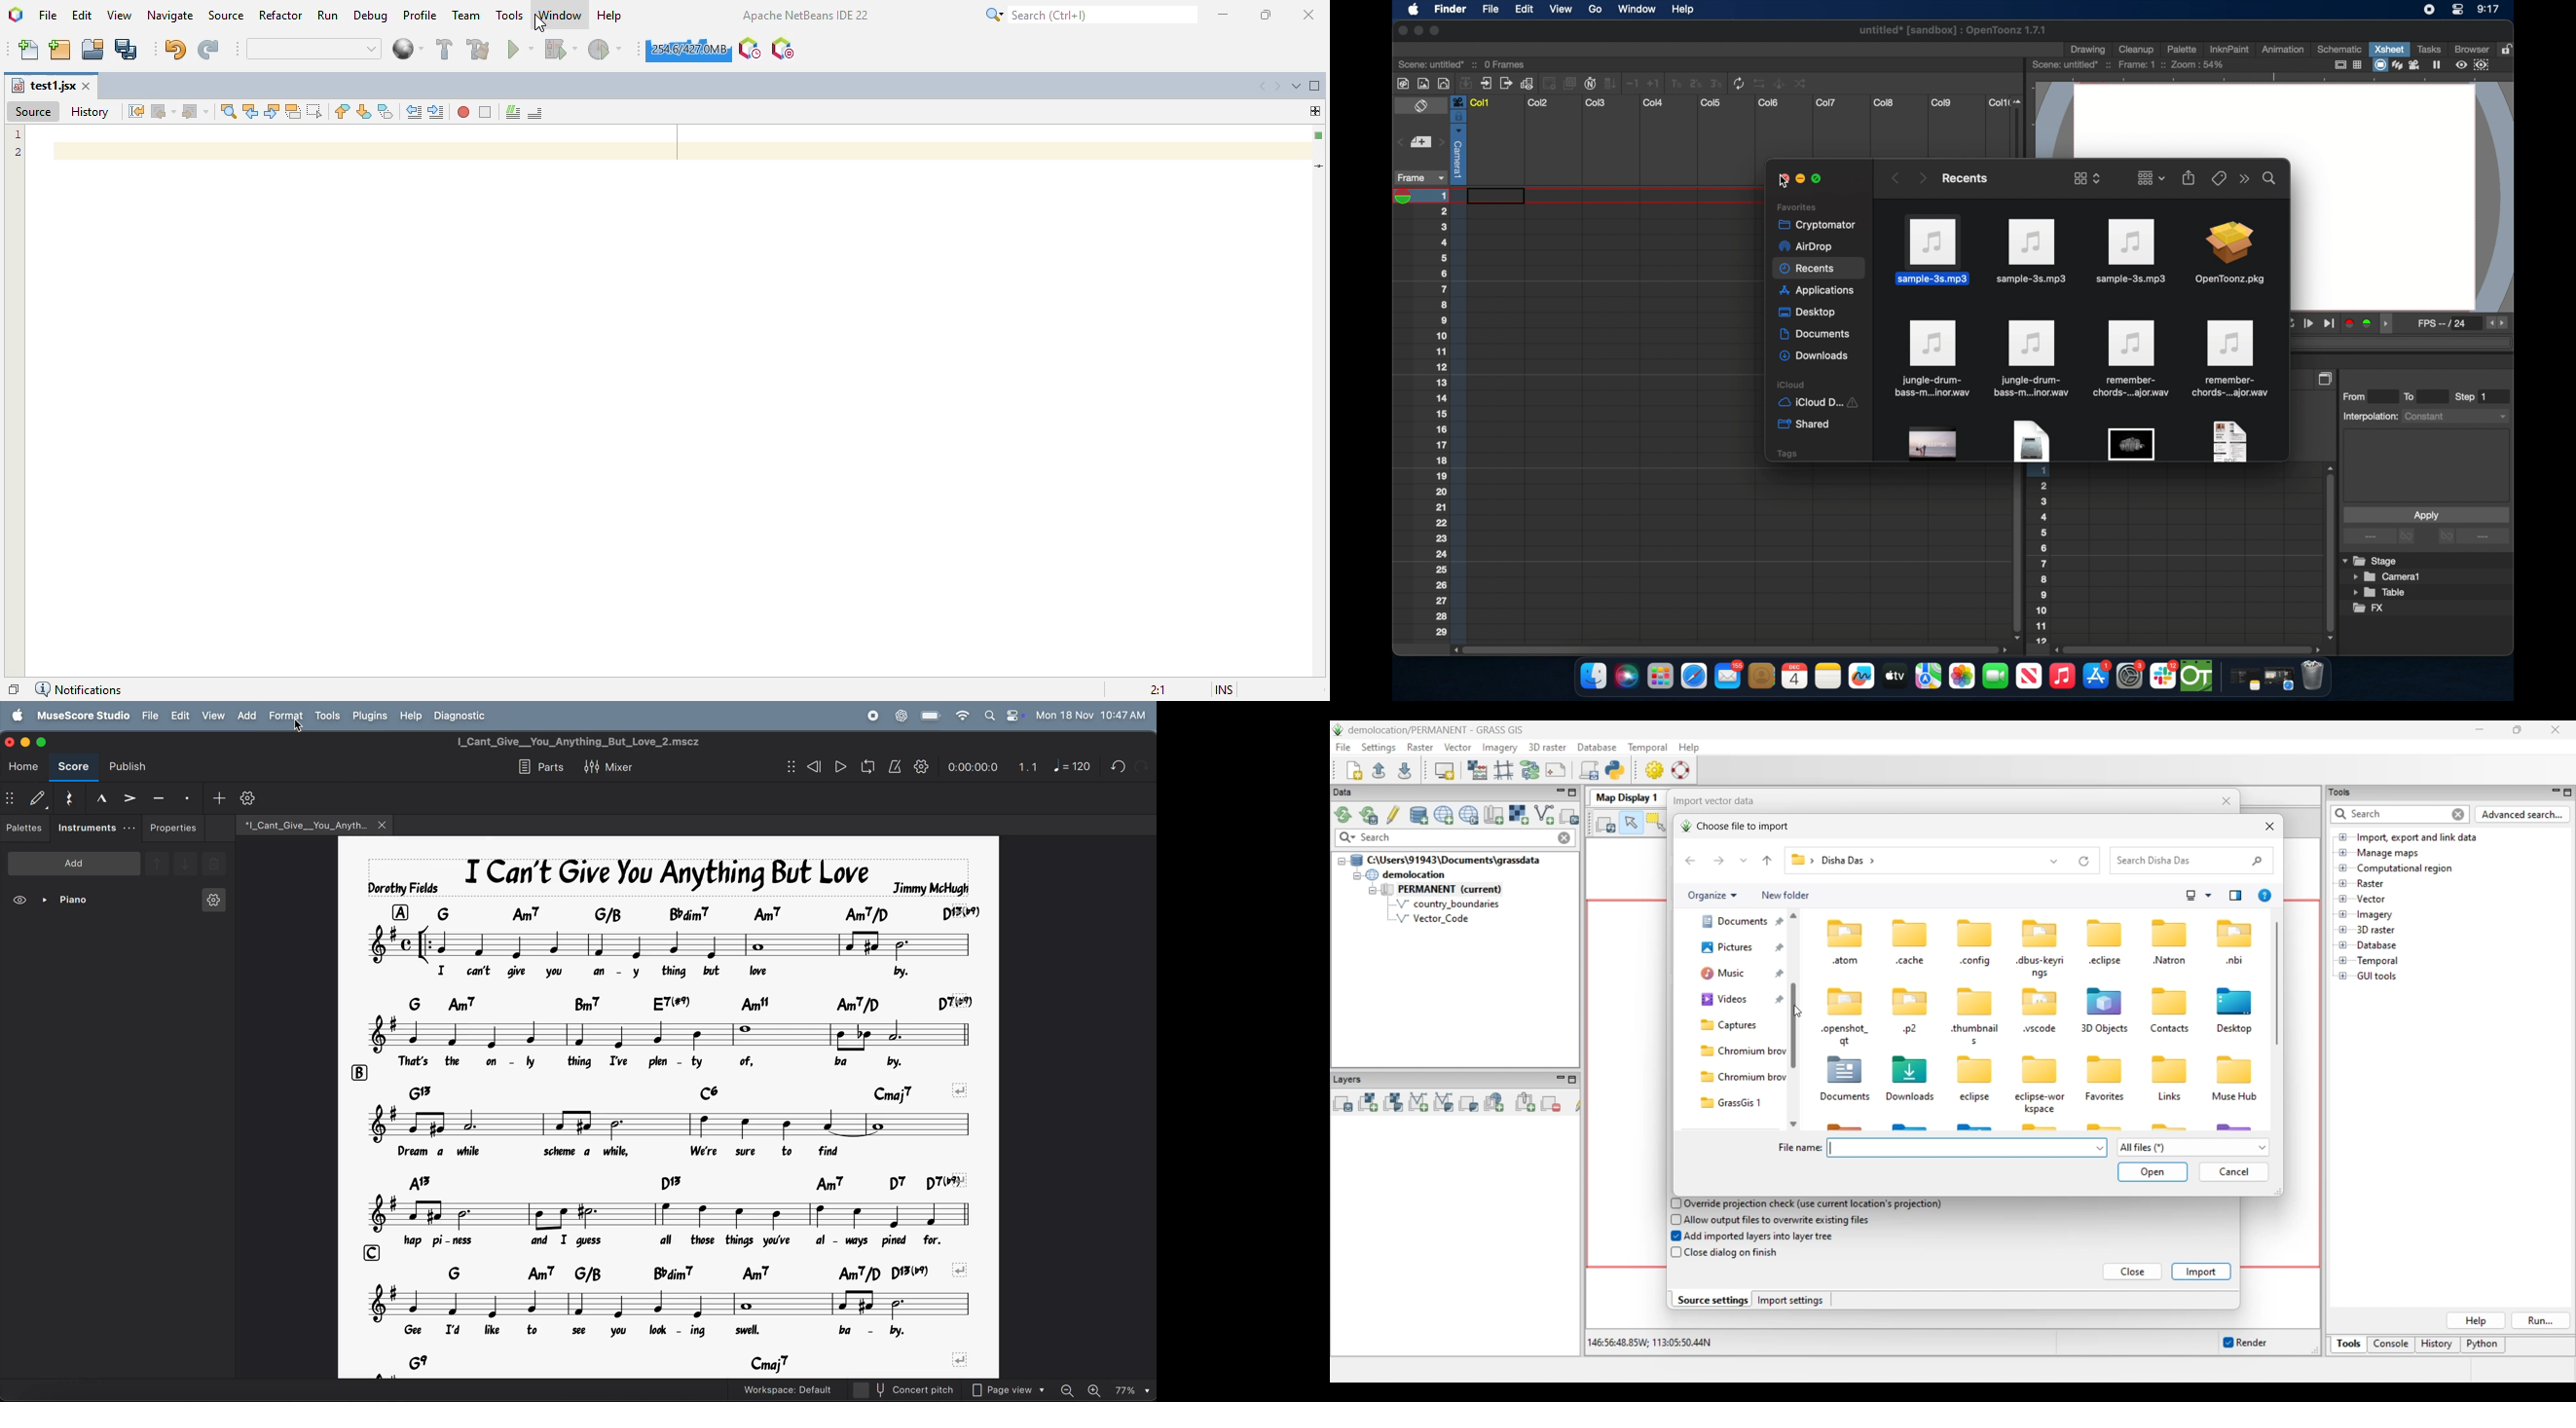 This screenshot has width=2576, height=1428. What do you see at coordinates (43, 86) in the screenshot?
I see `file name` at bounding box center [43, 86].